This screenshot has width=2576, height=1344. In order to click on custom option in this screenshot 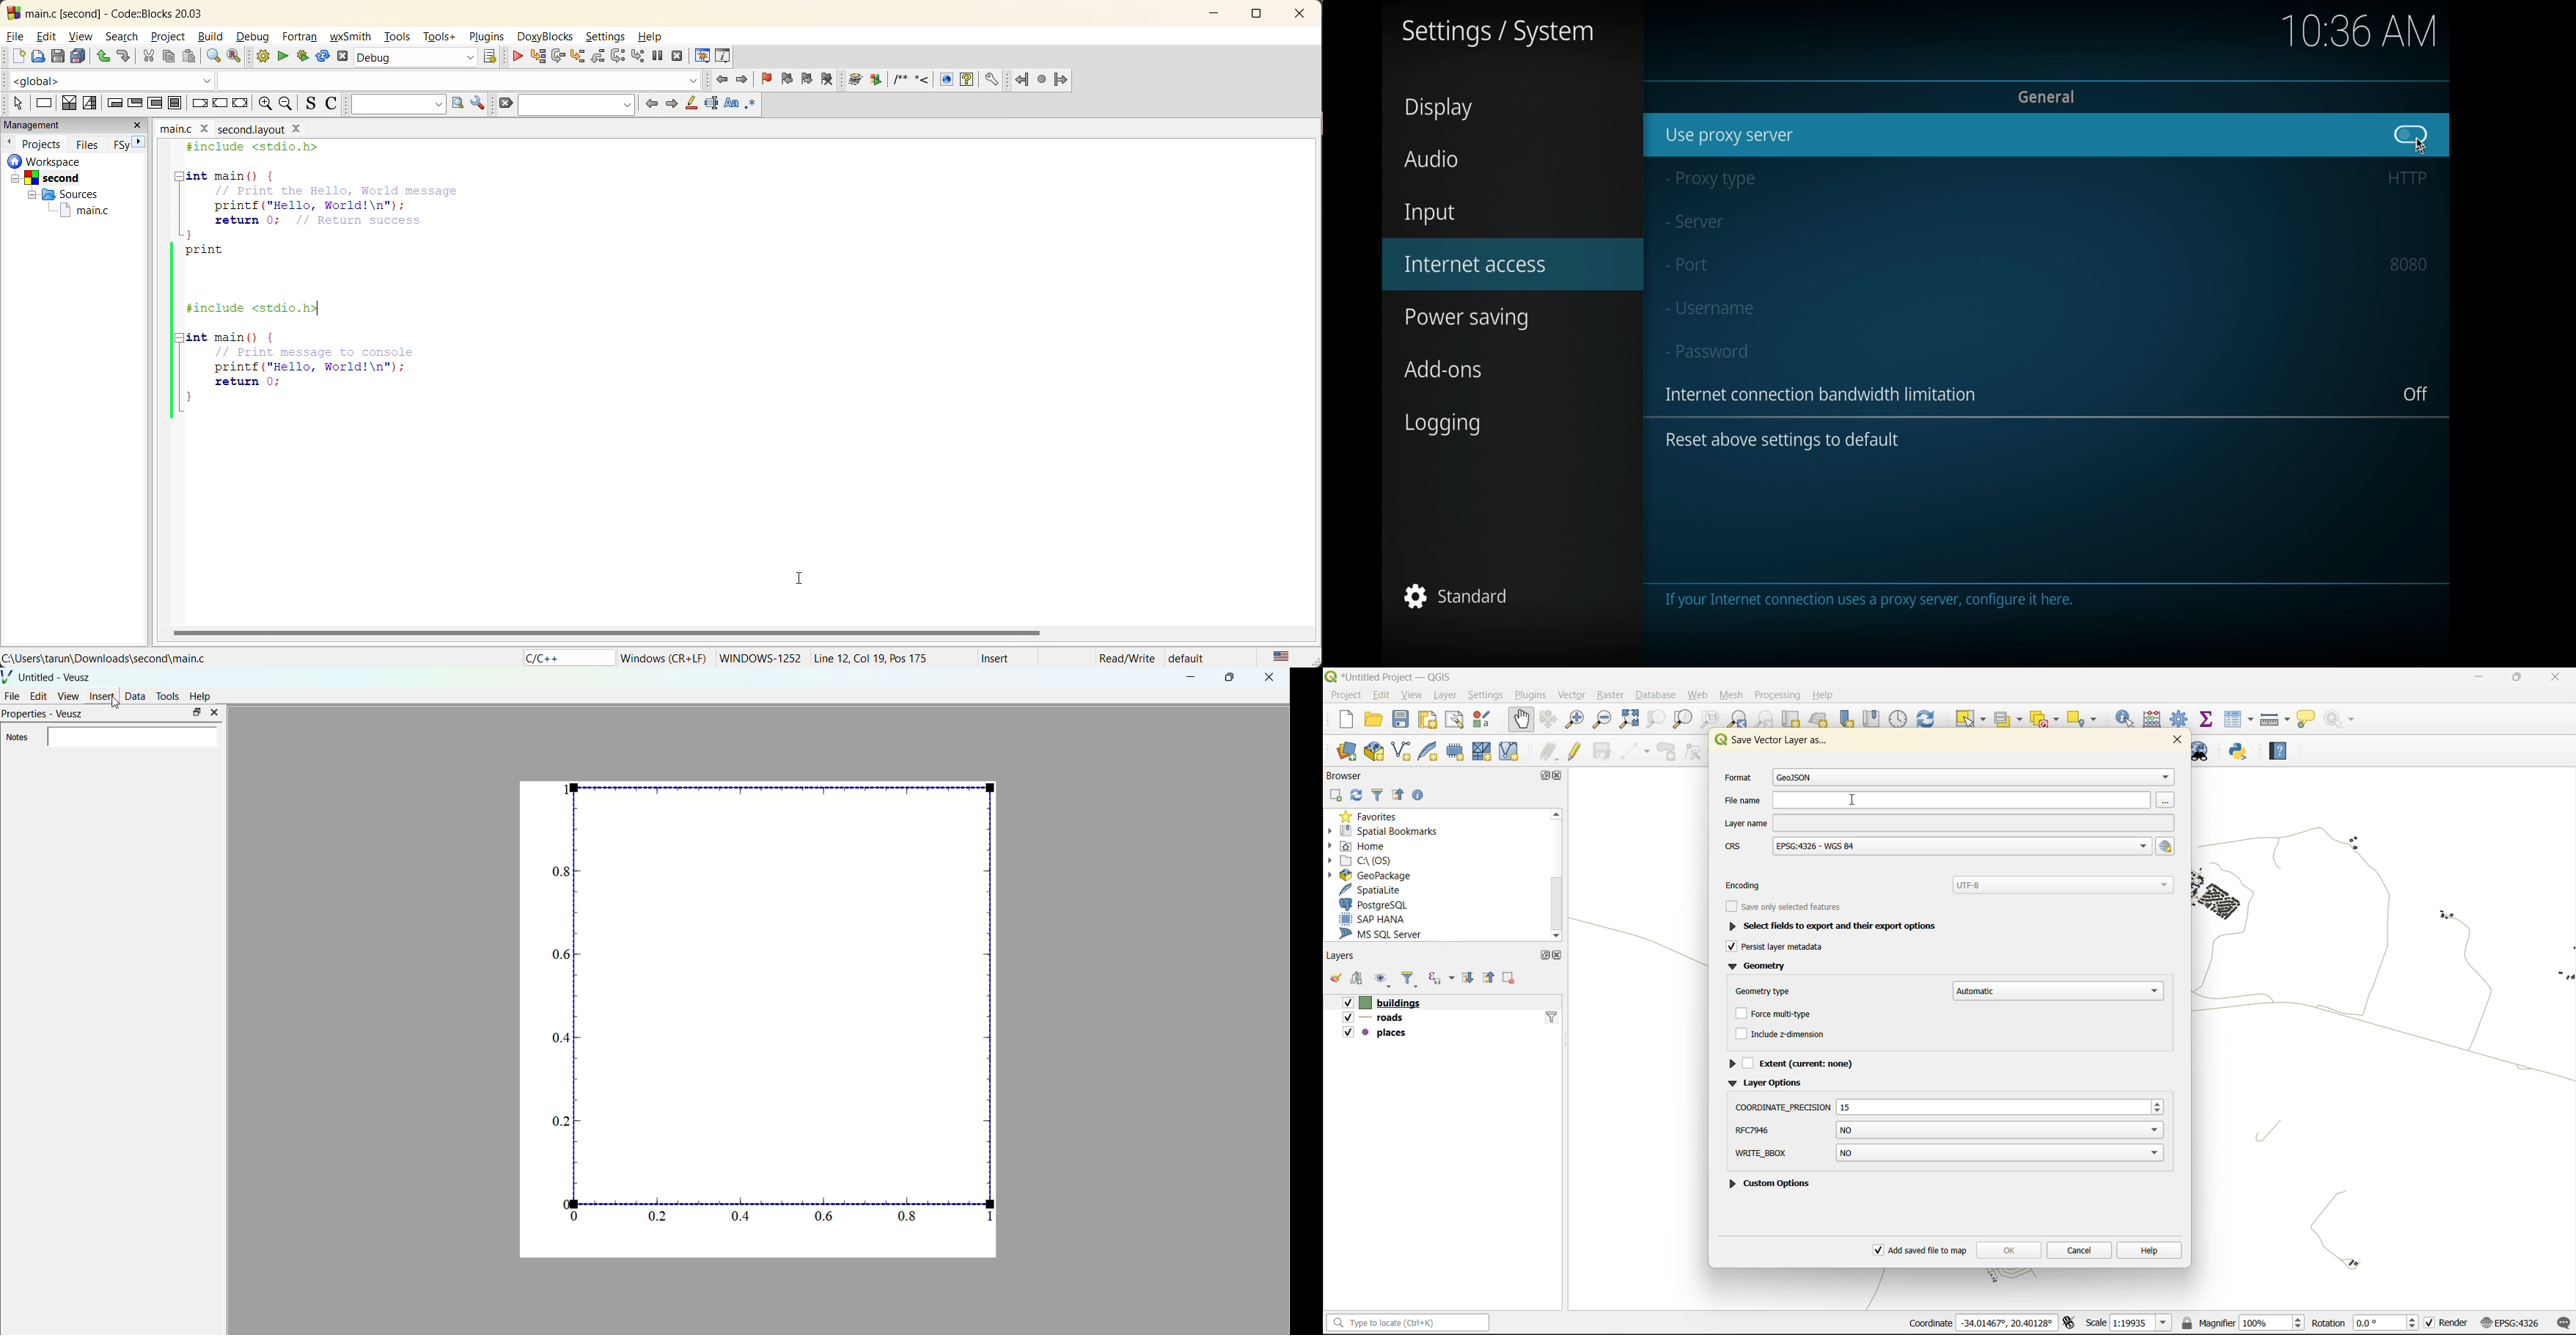, I will do `click(1776, 1185)`.